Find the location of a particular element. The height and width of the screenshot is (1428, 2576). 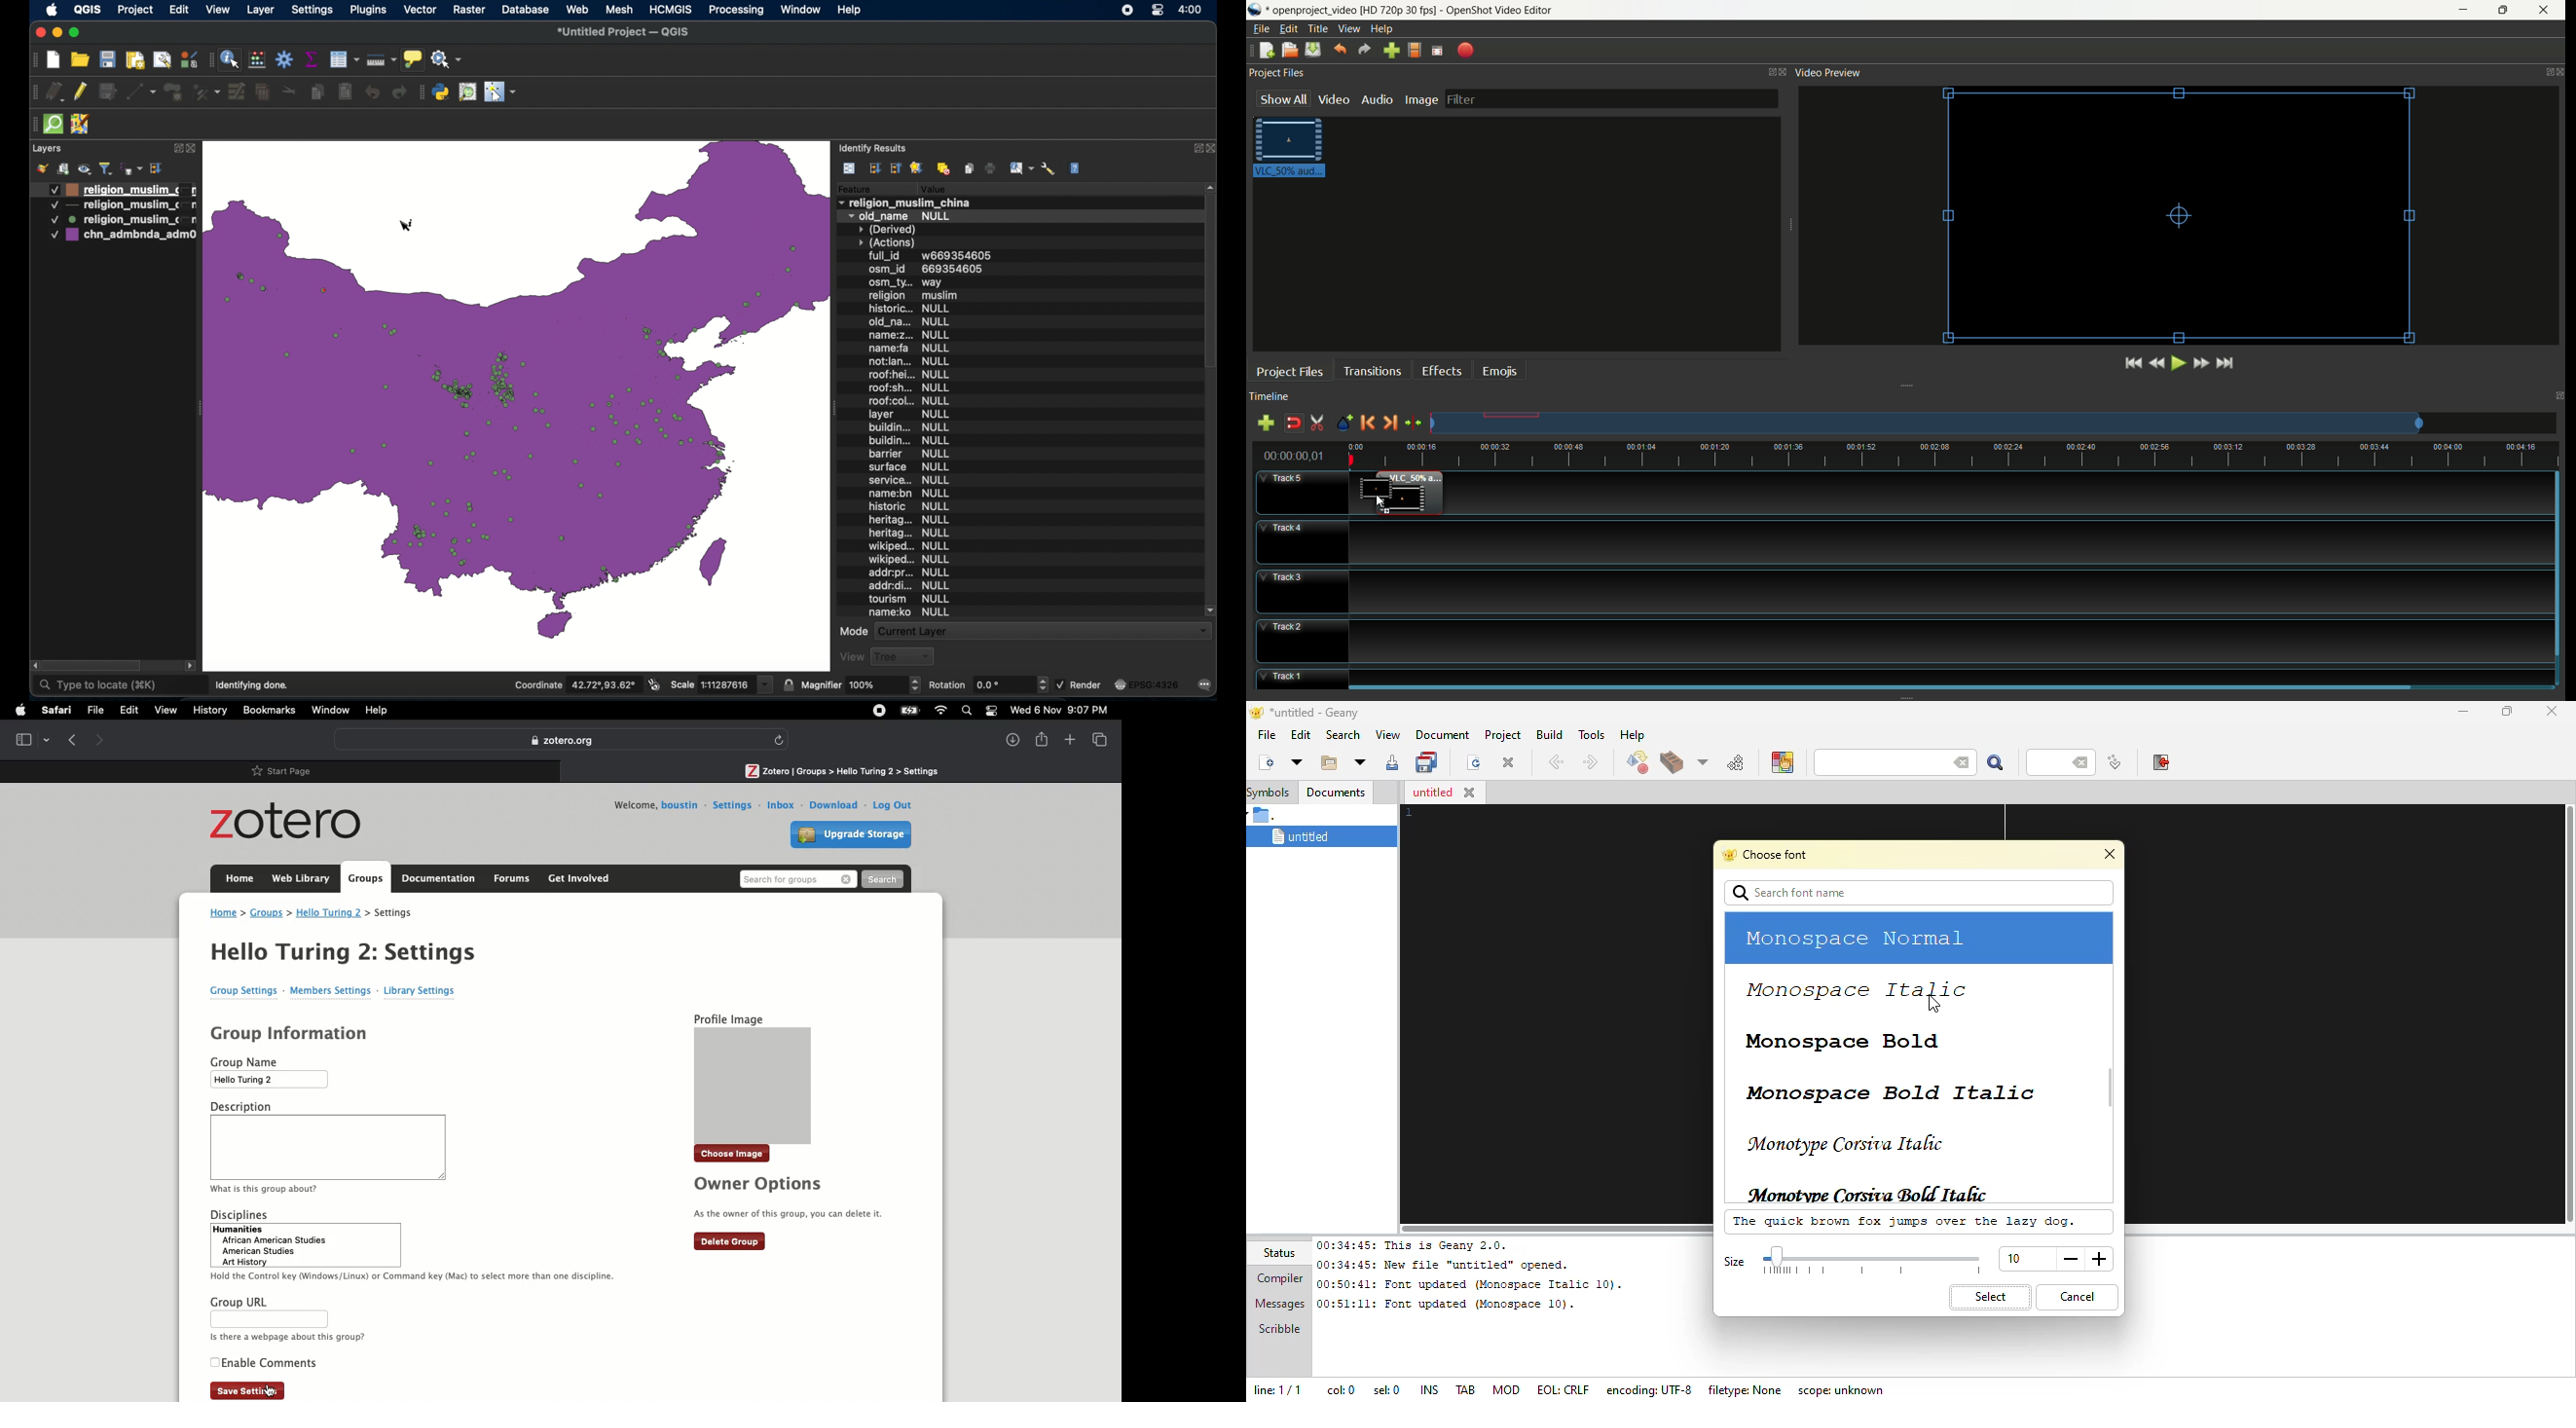

show map tips is located at coordinates (414, 59).